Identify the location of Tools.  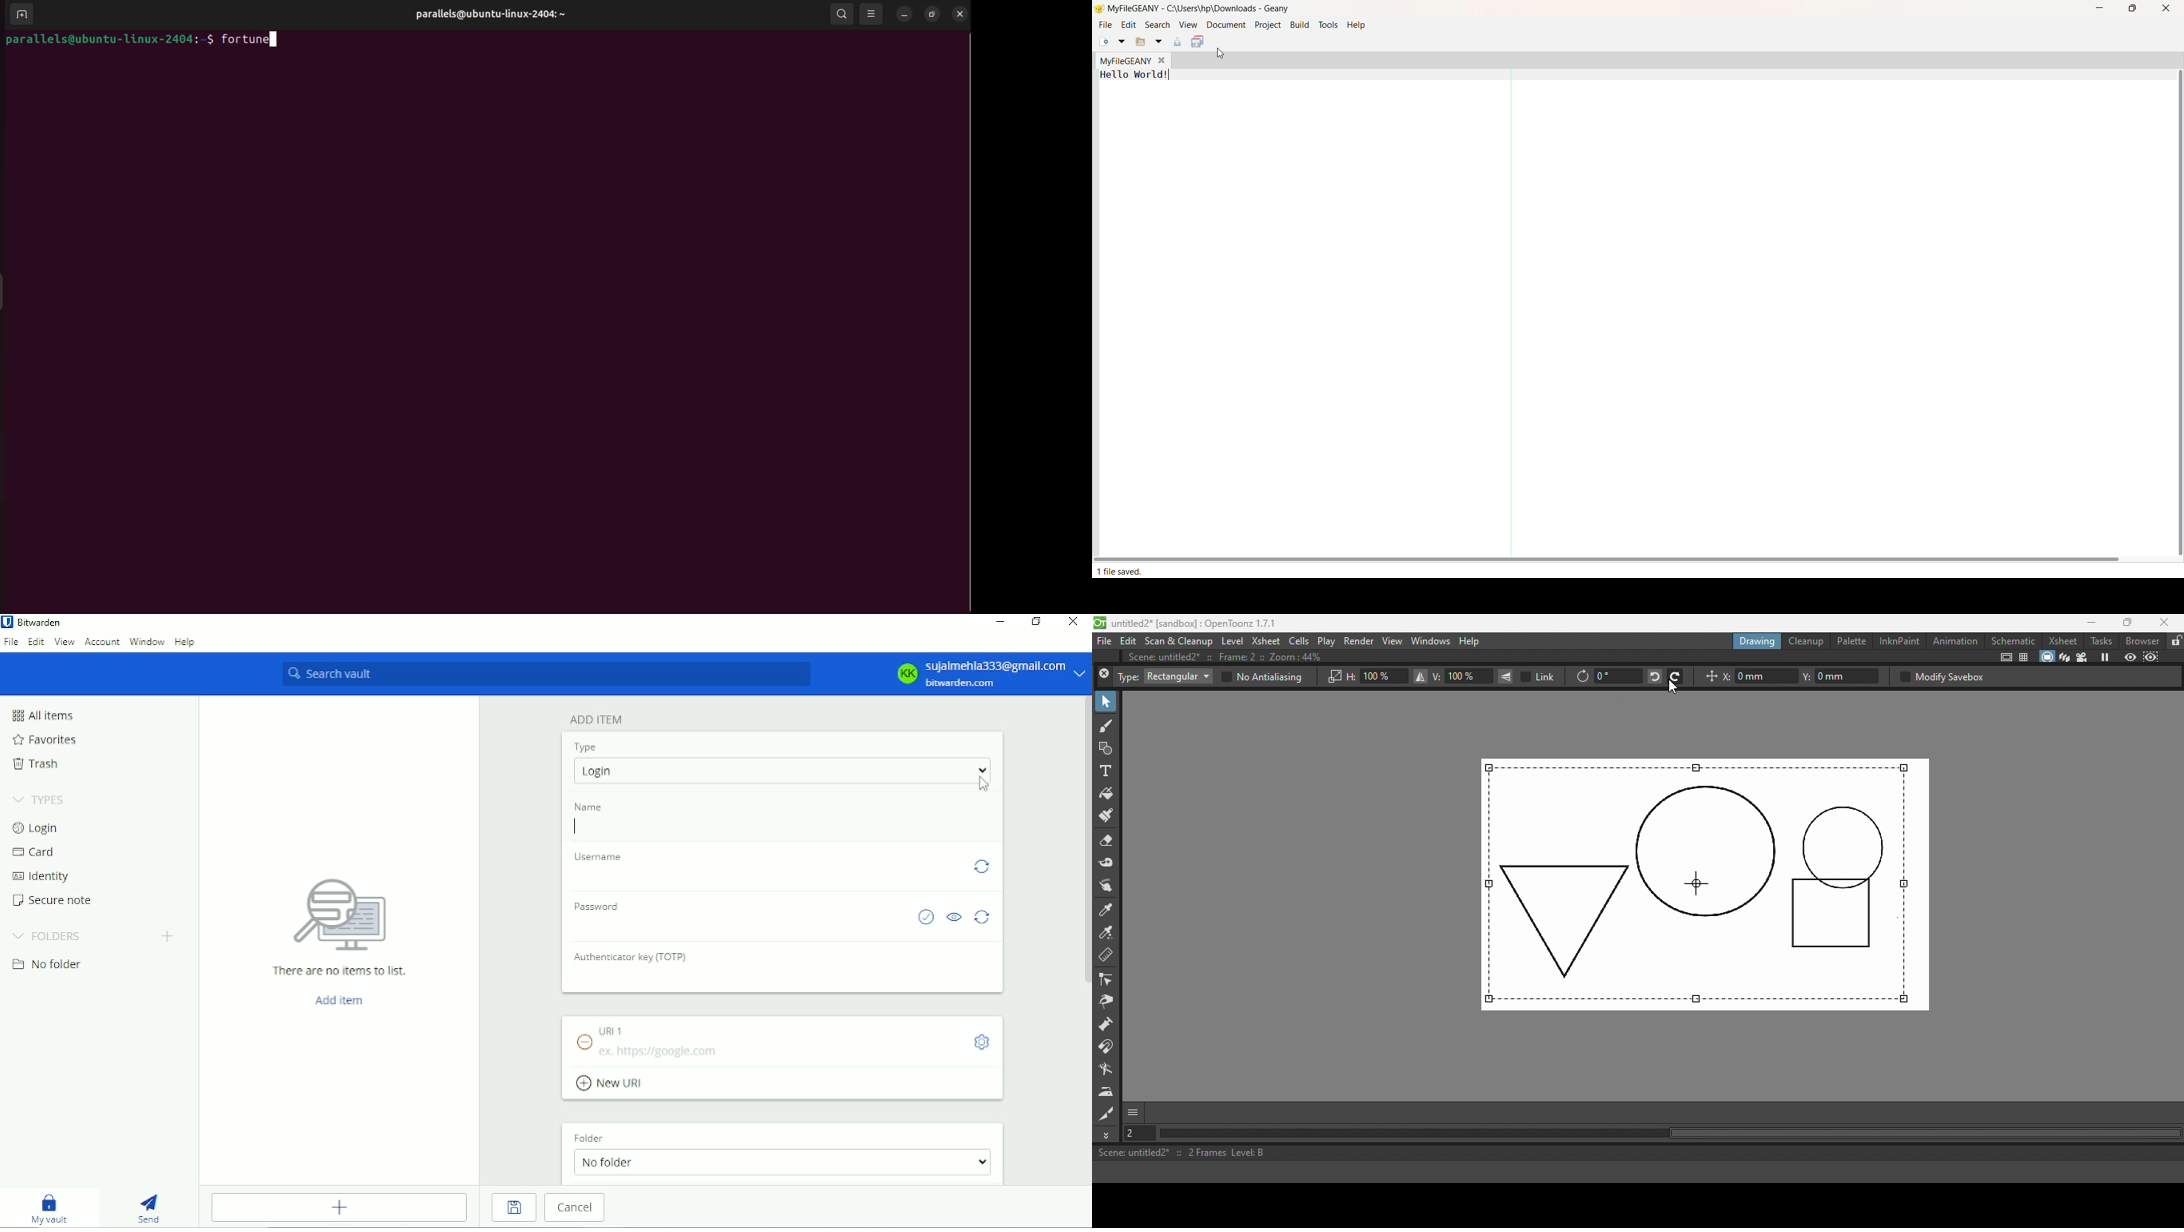
(1329, 24).